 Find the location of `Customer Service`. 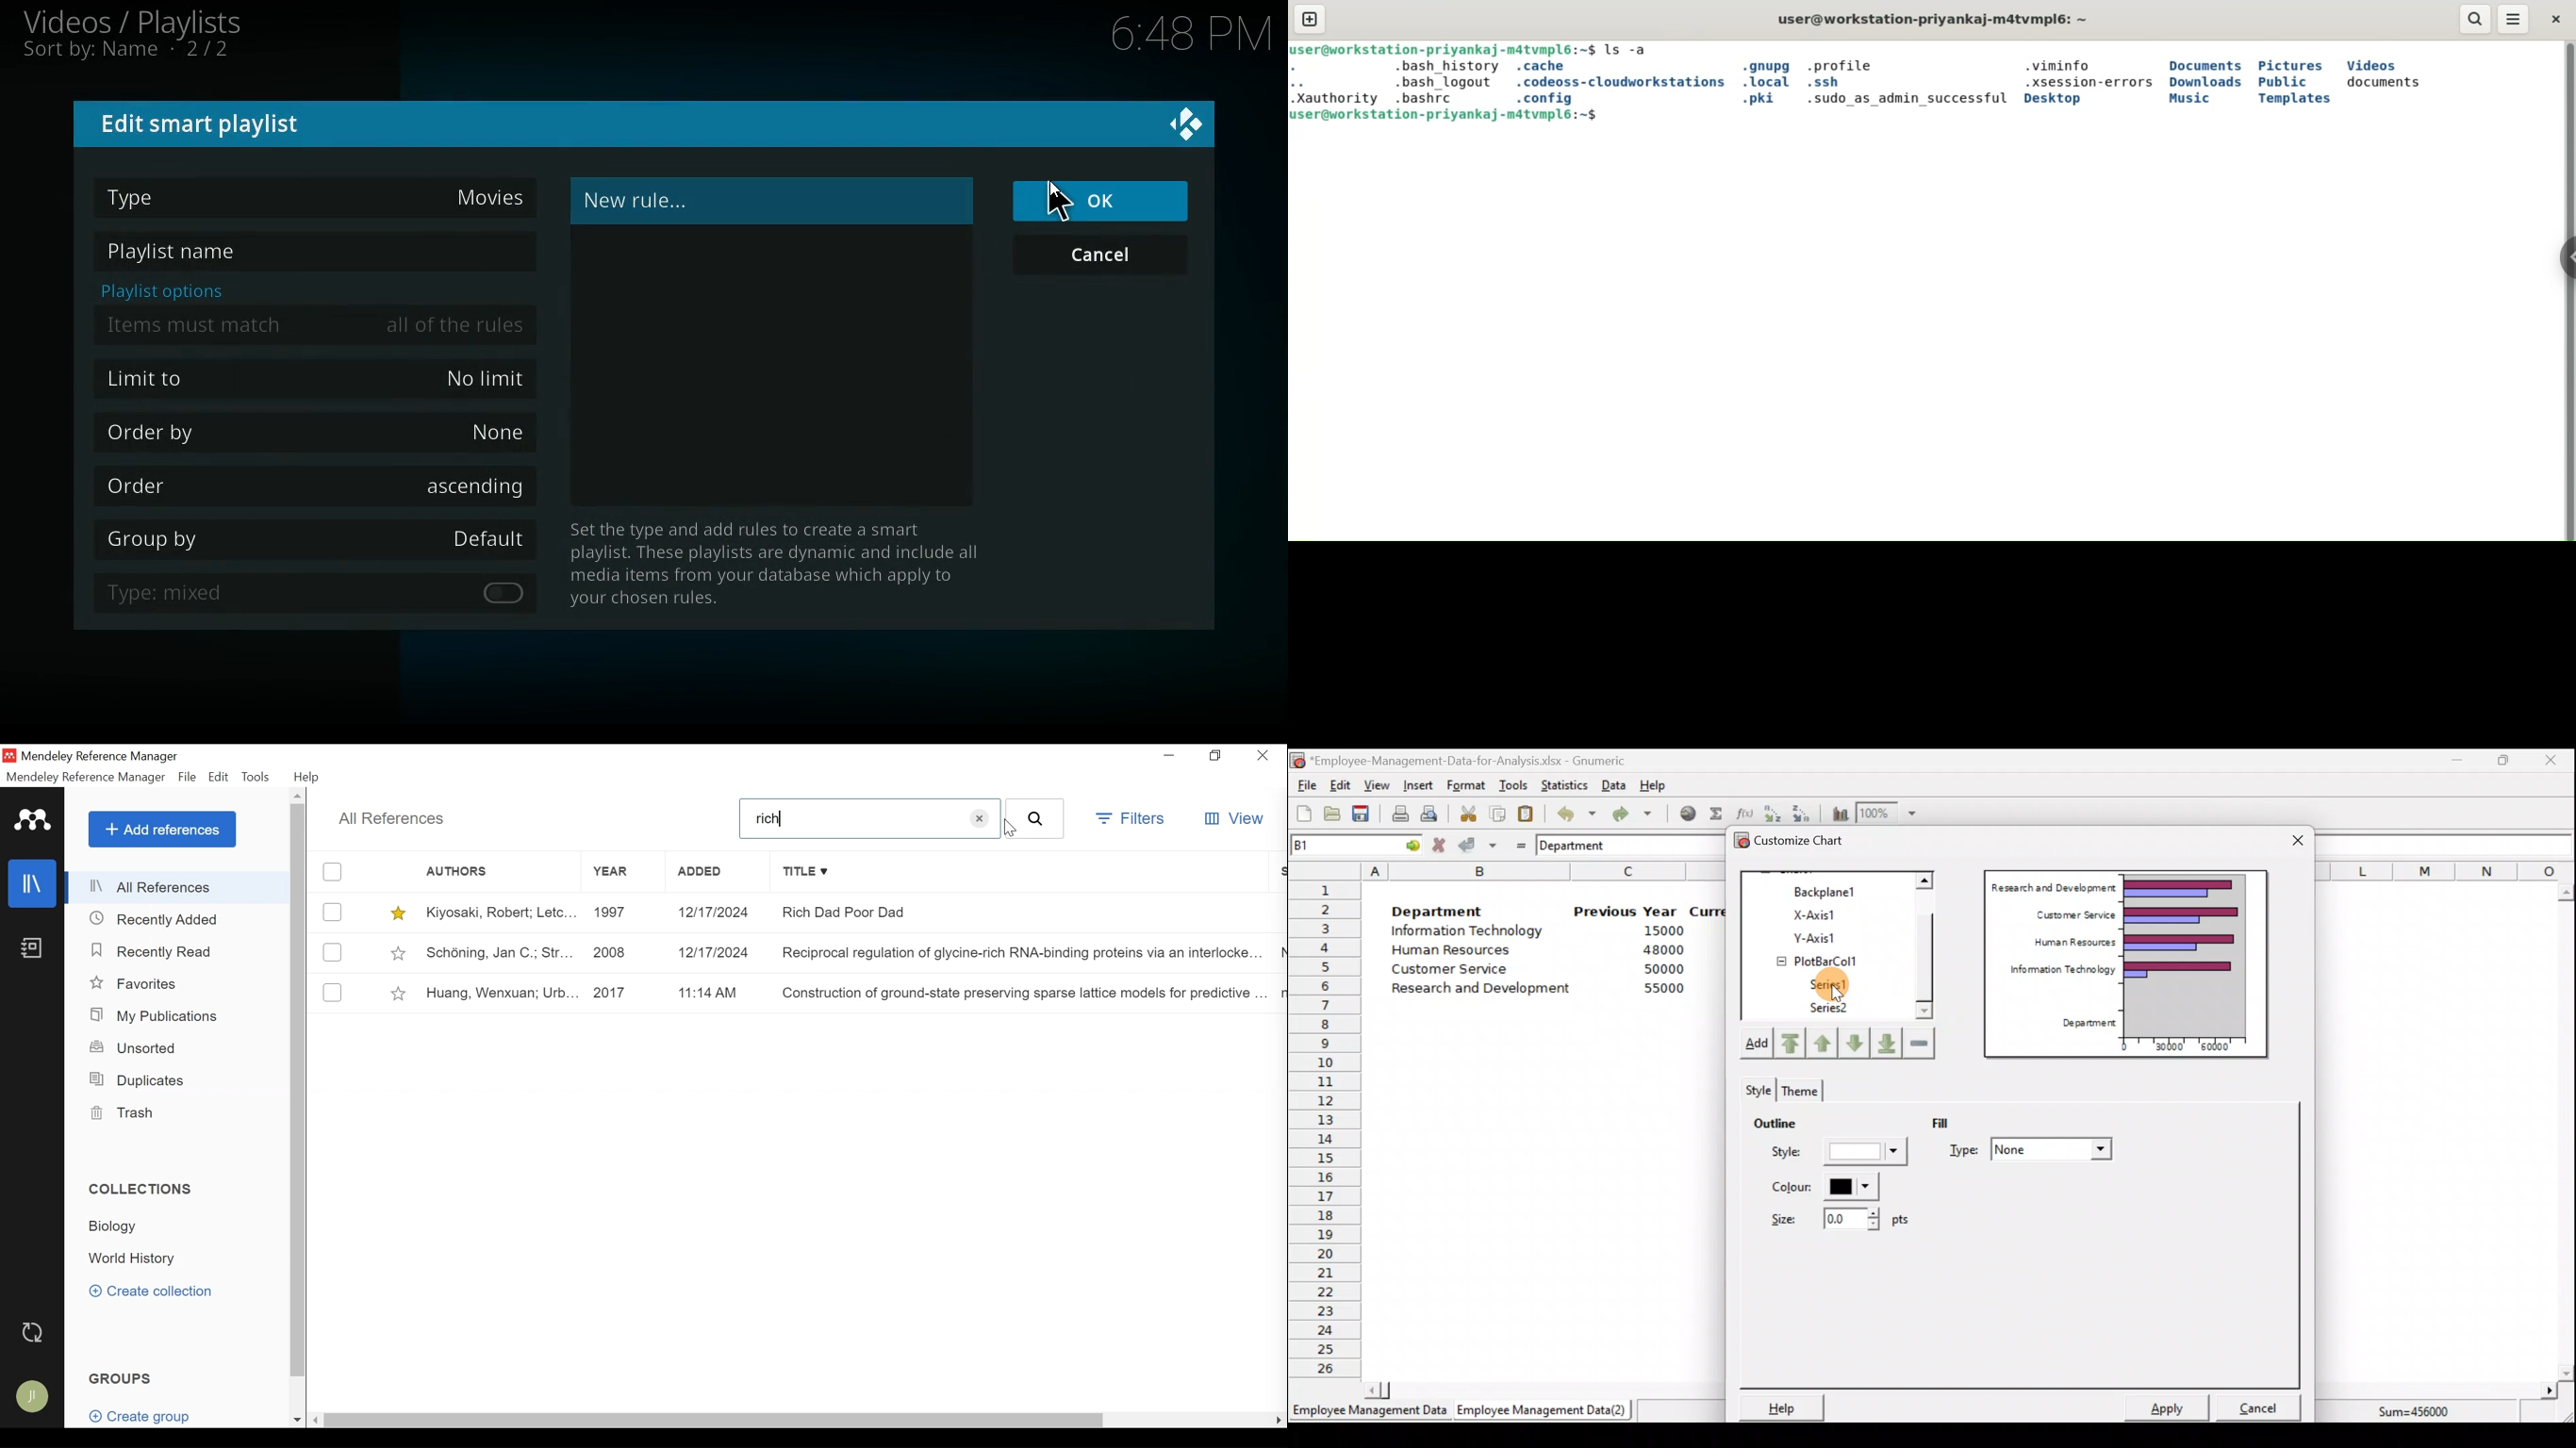

Customer Service is located at coordinates (1453, 972).